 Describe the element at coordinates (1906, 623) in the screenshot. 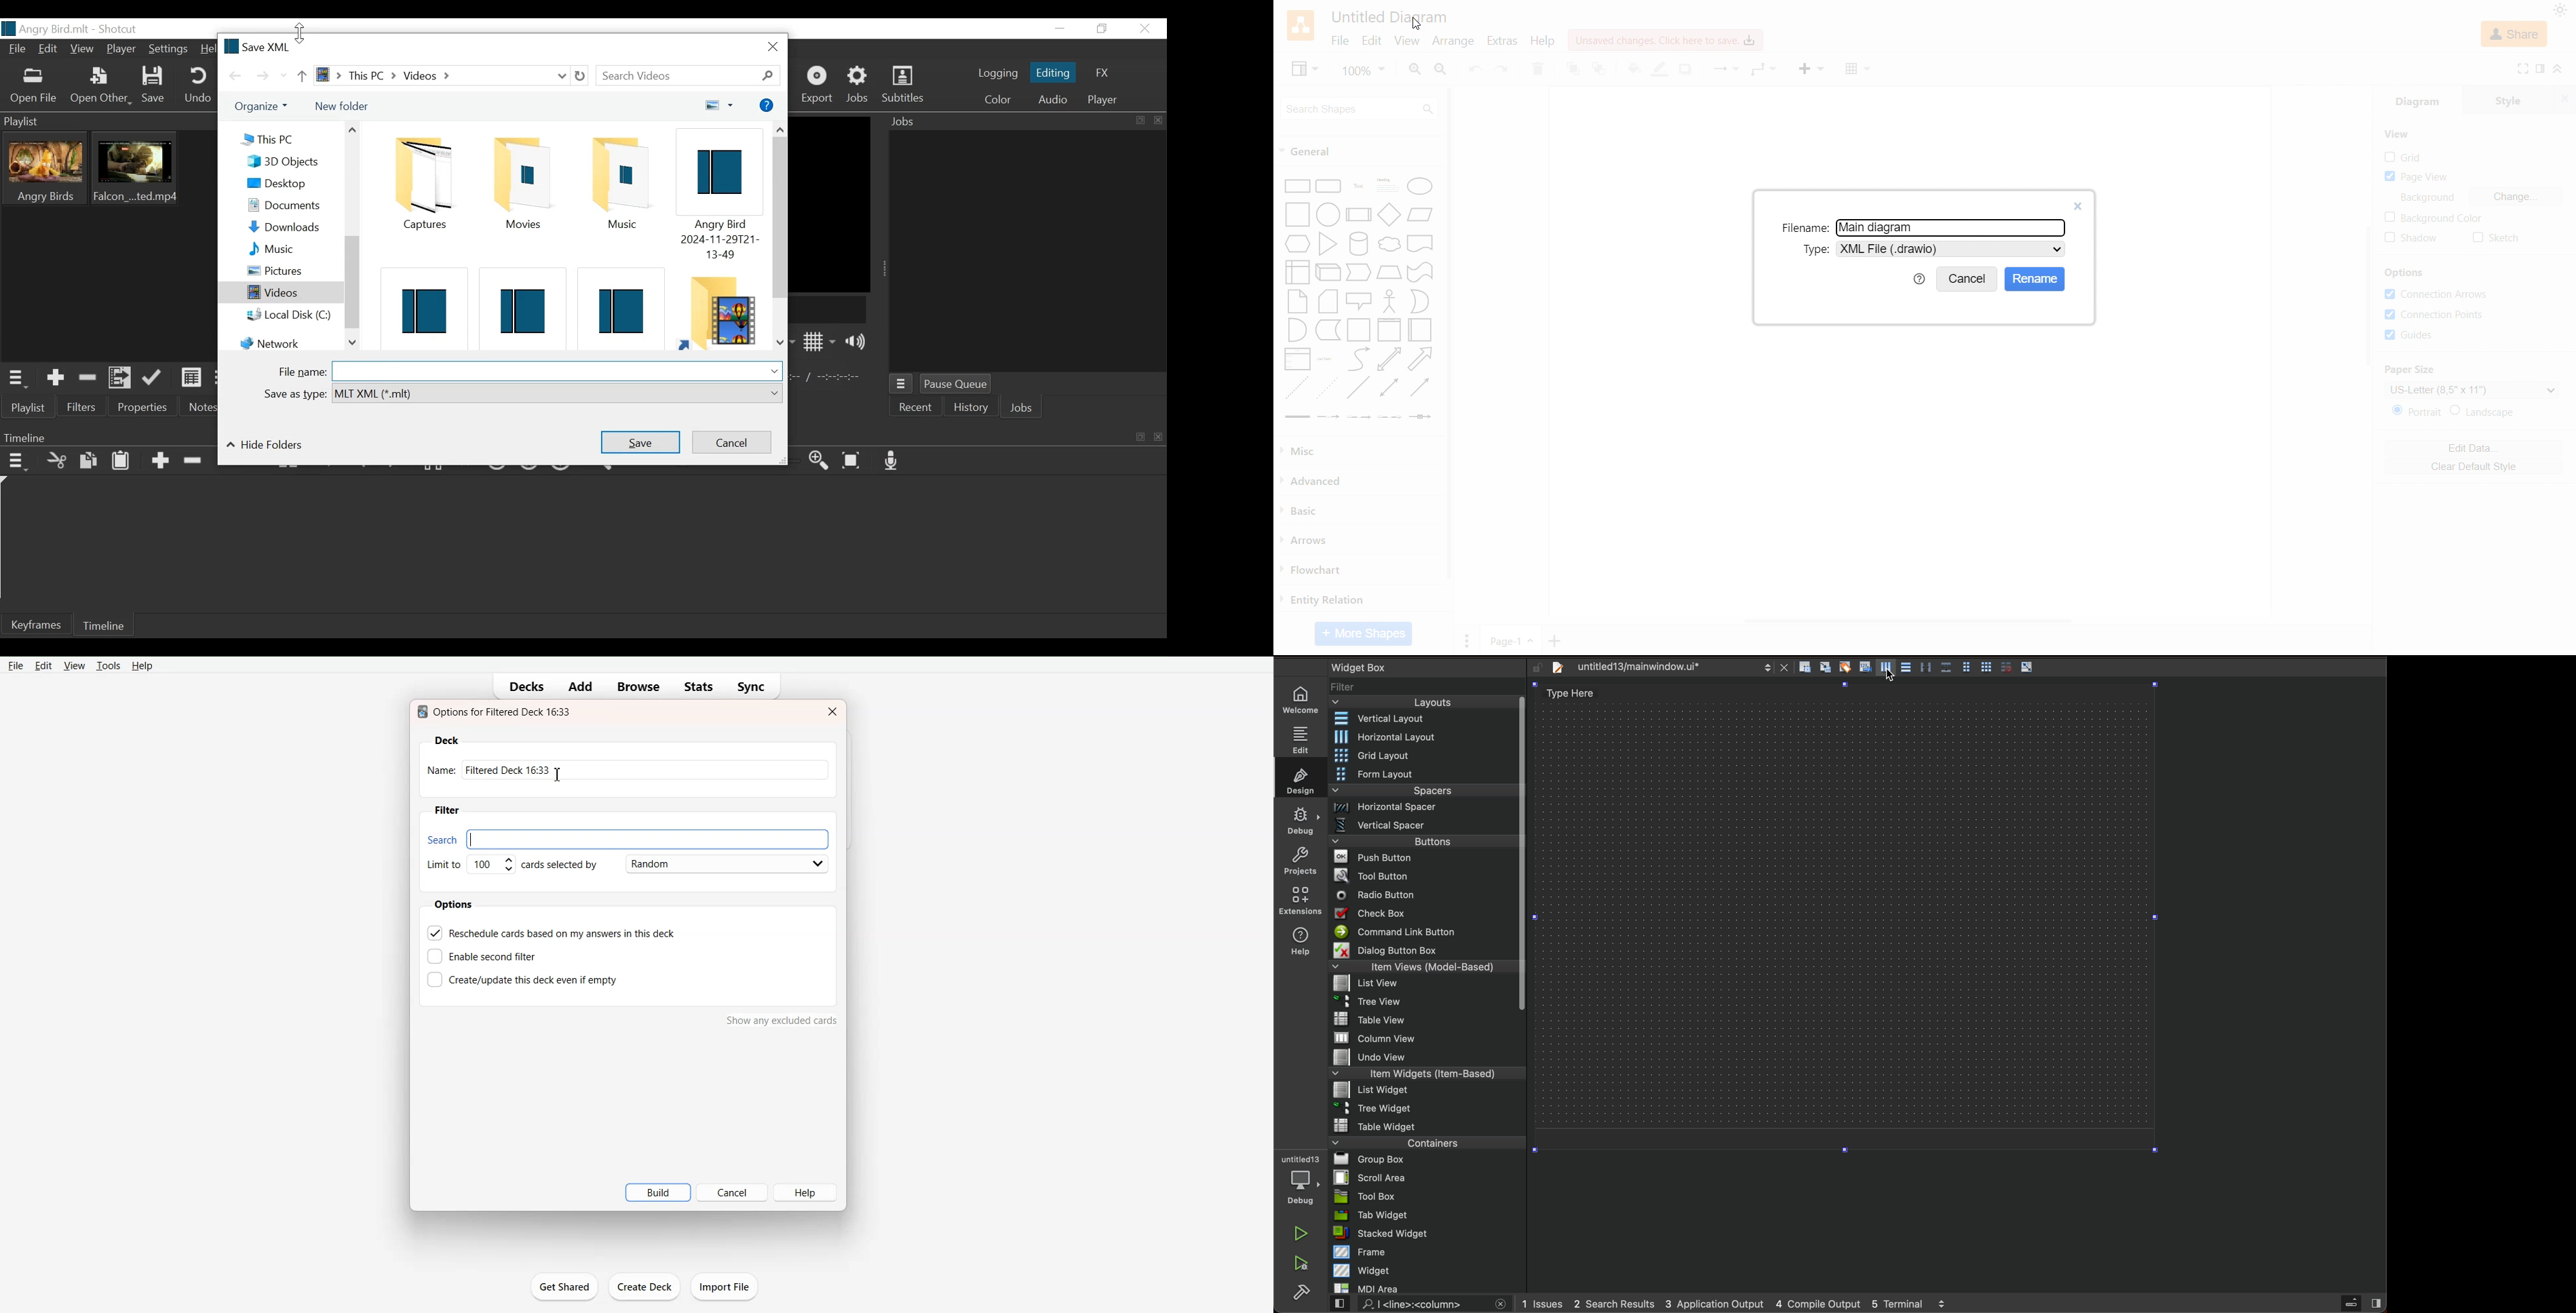

I see `Scroll bar Horizontal  ` at that location.